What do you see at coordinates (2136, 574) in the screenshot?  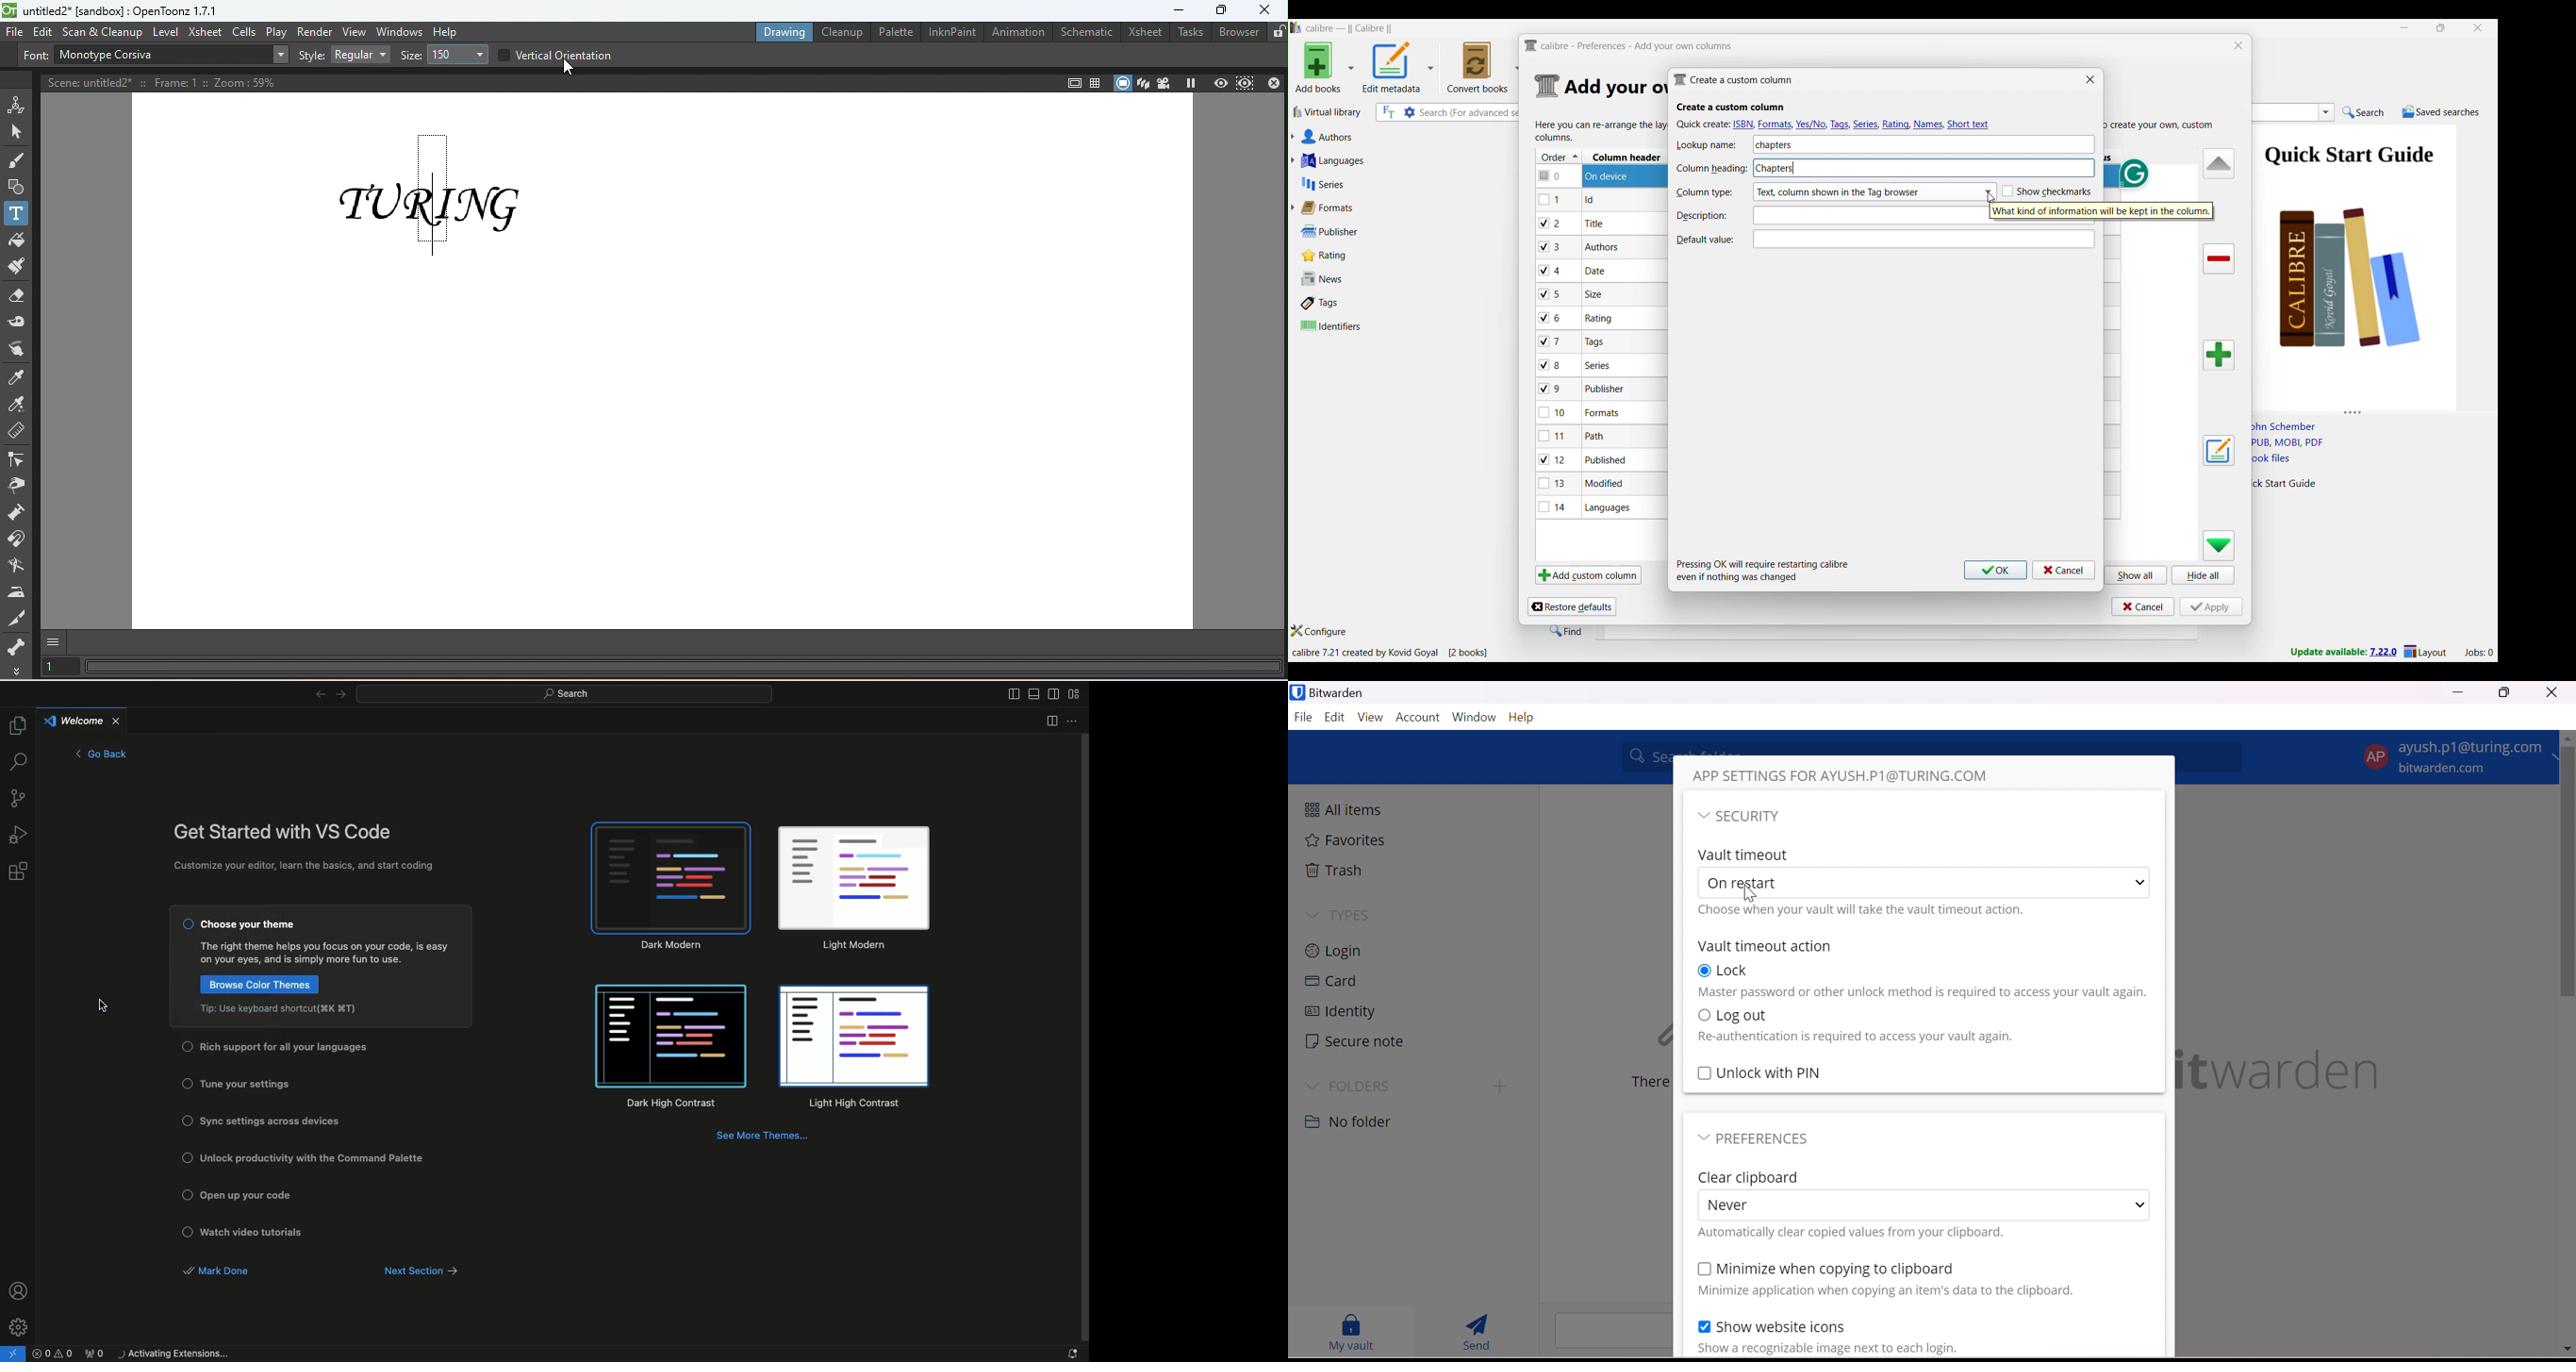 I see `Show all` at bounding box center [2136, 574].